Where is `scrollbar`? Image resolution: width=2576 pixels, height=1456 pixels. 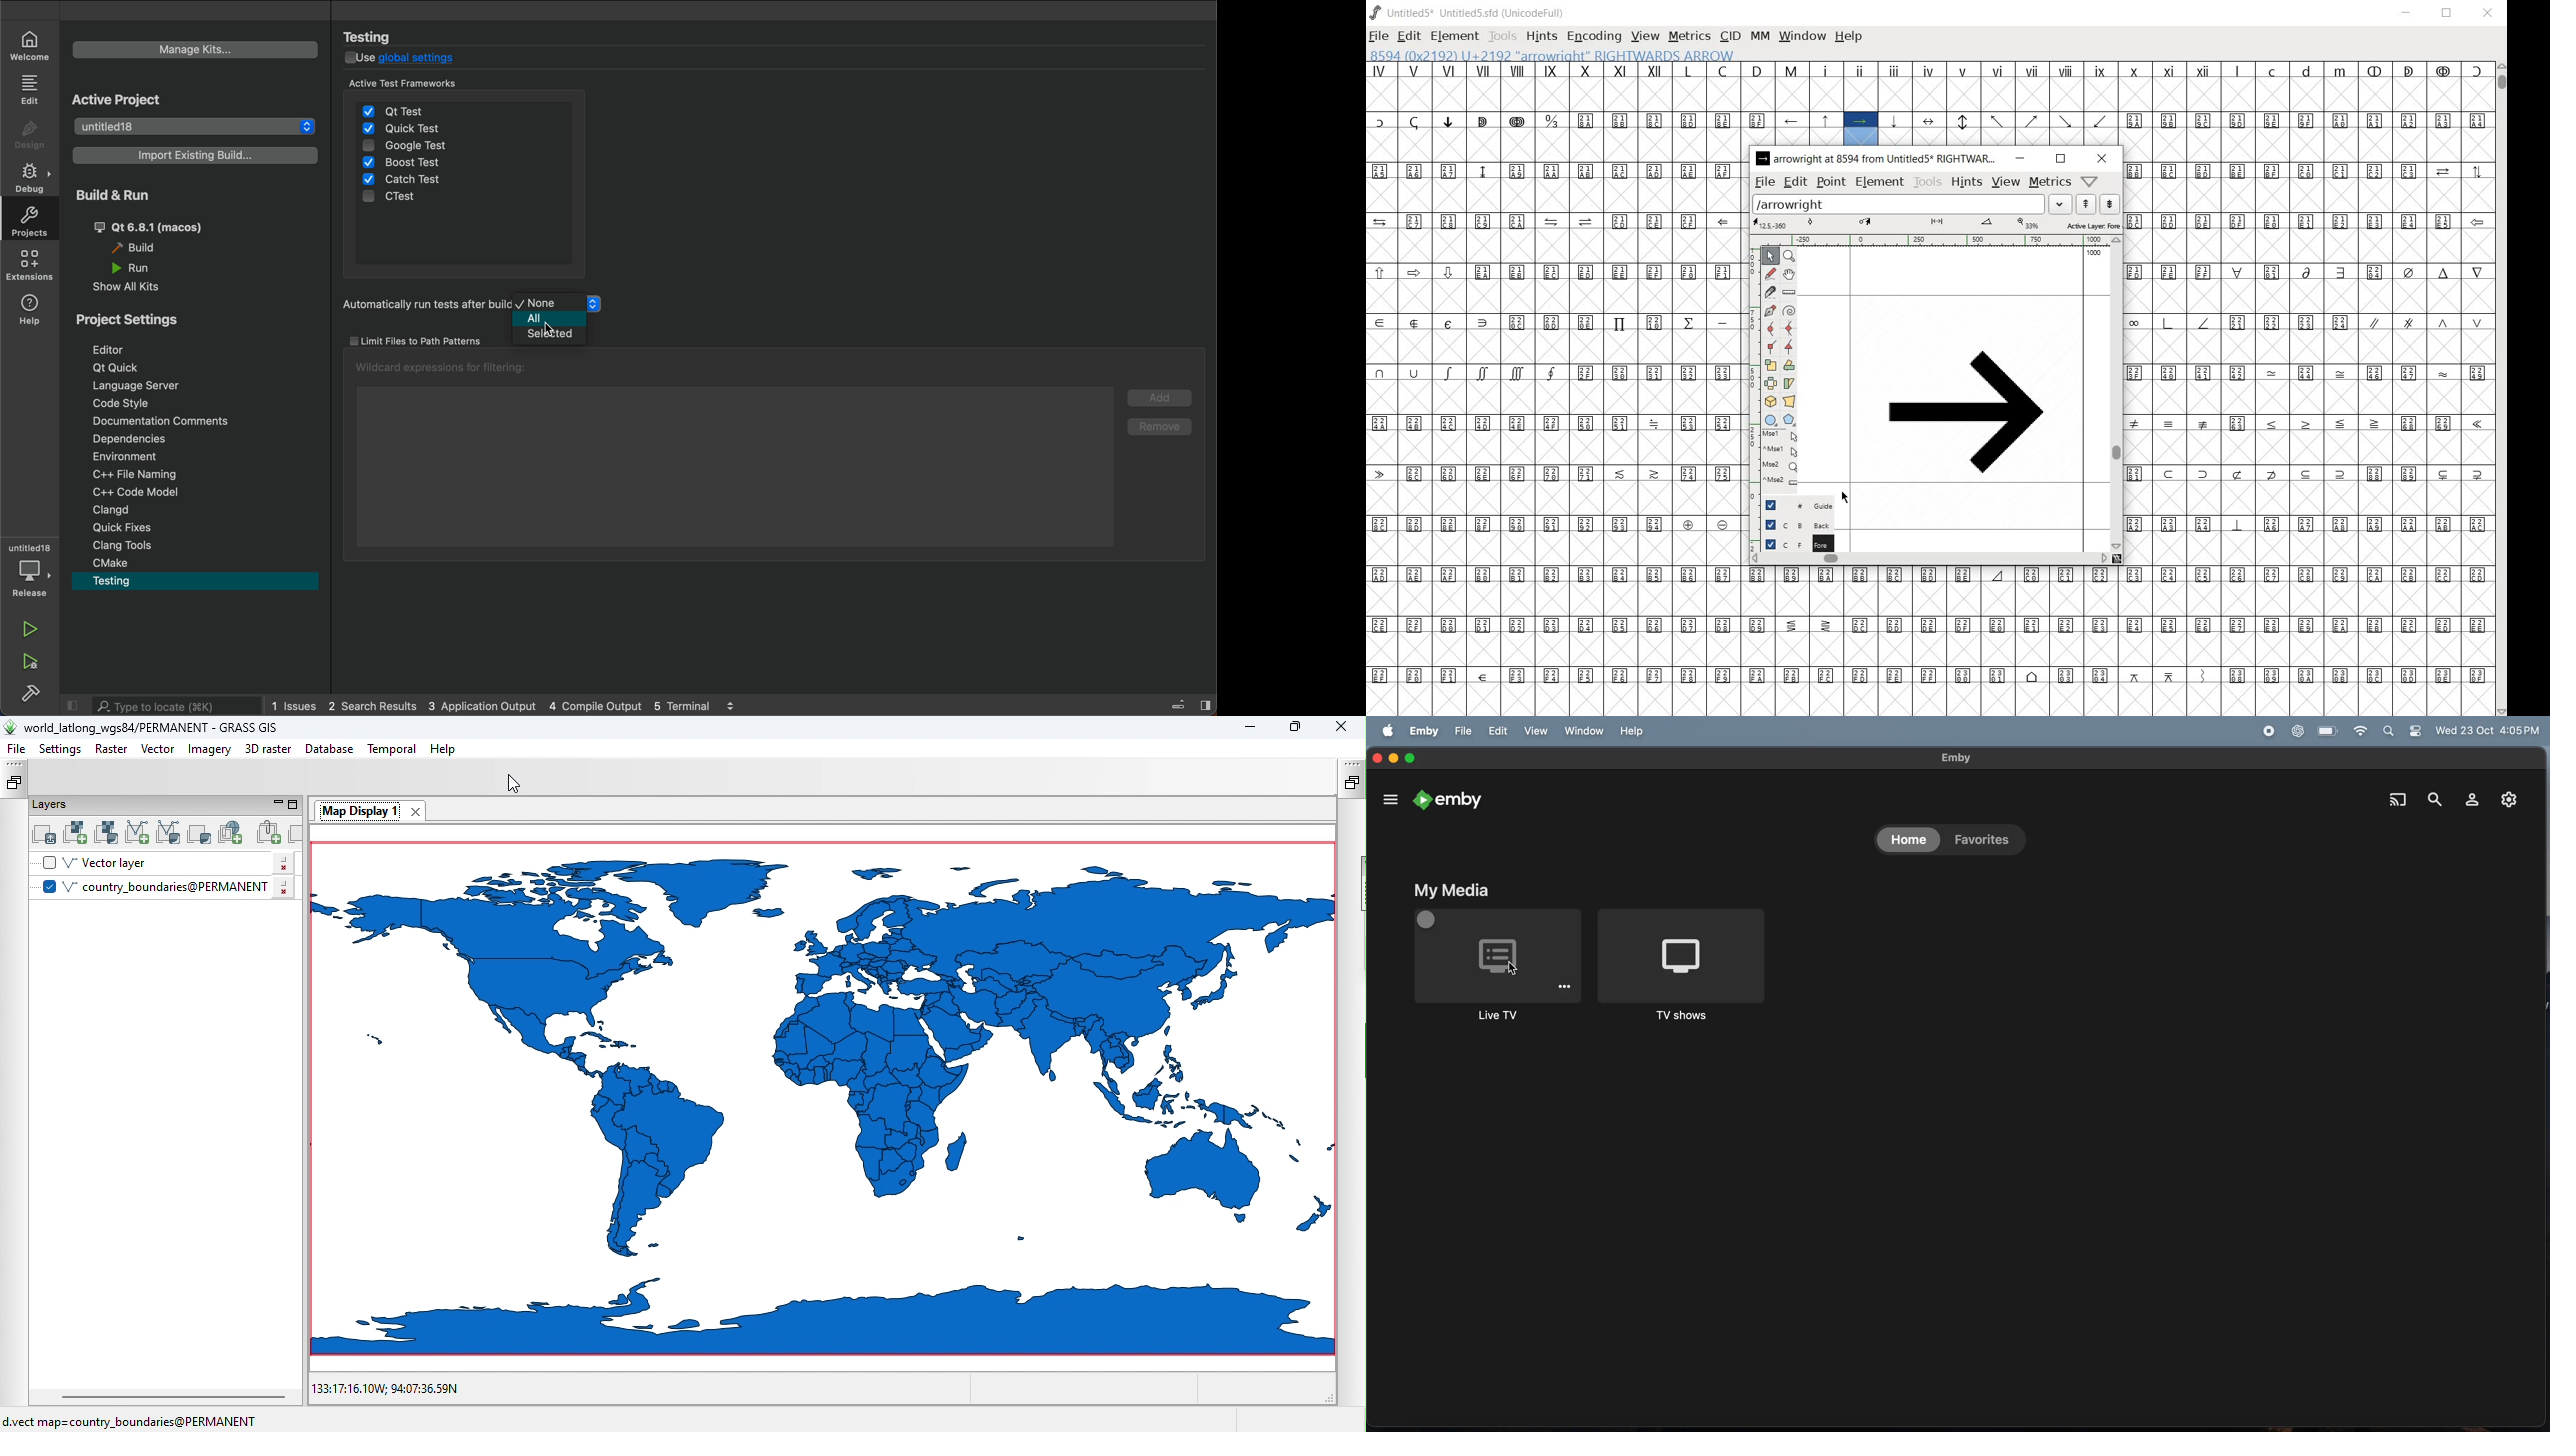
scrollbar is located at coordinates (1930, 561).